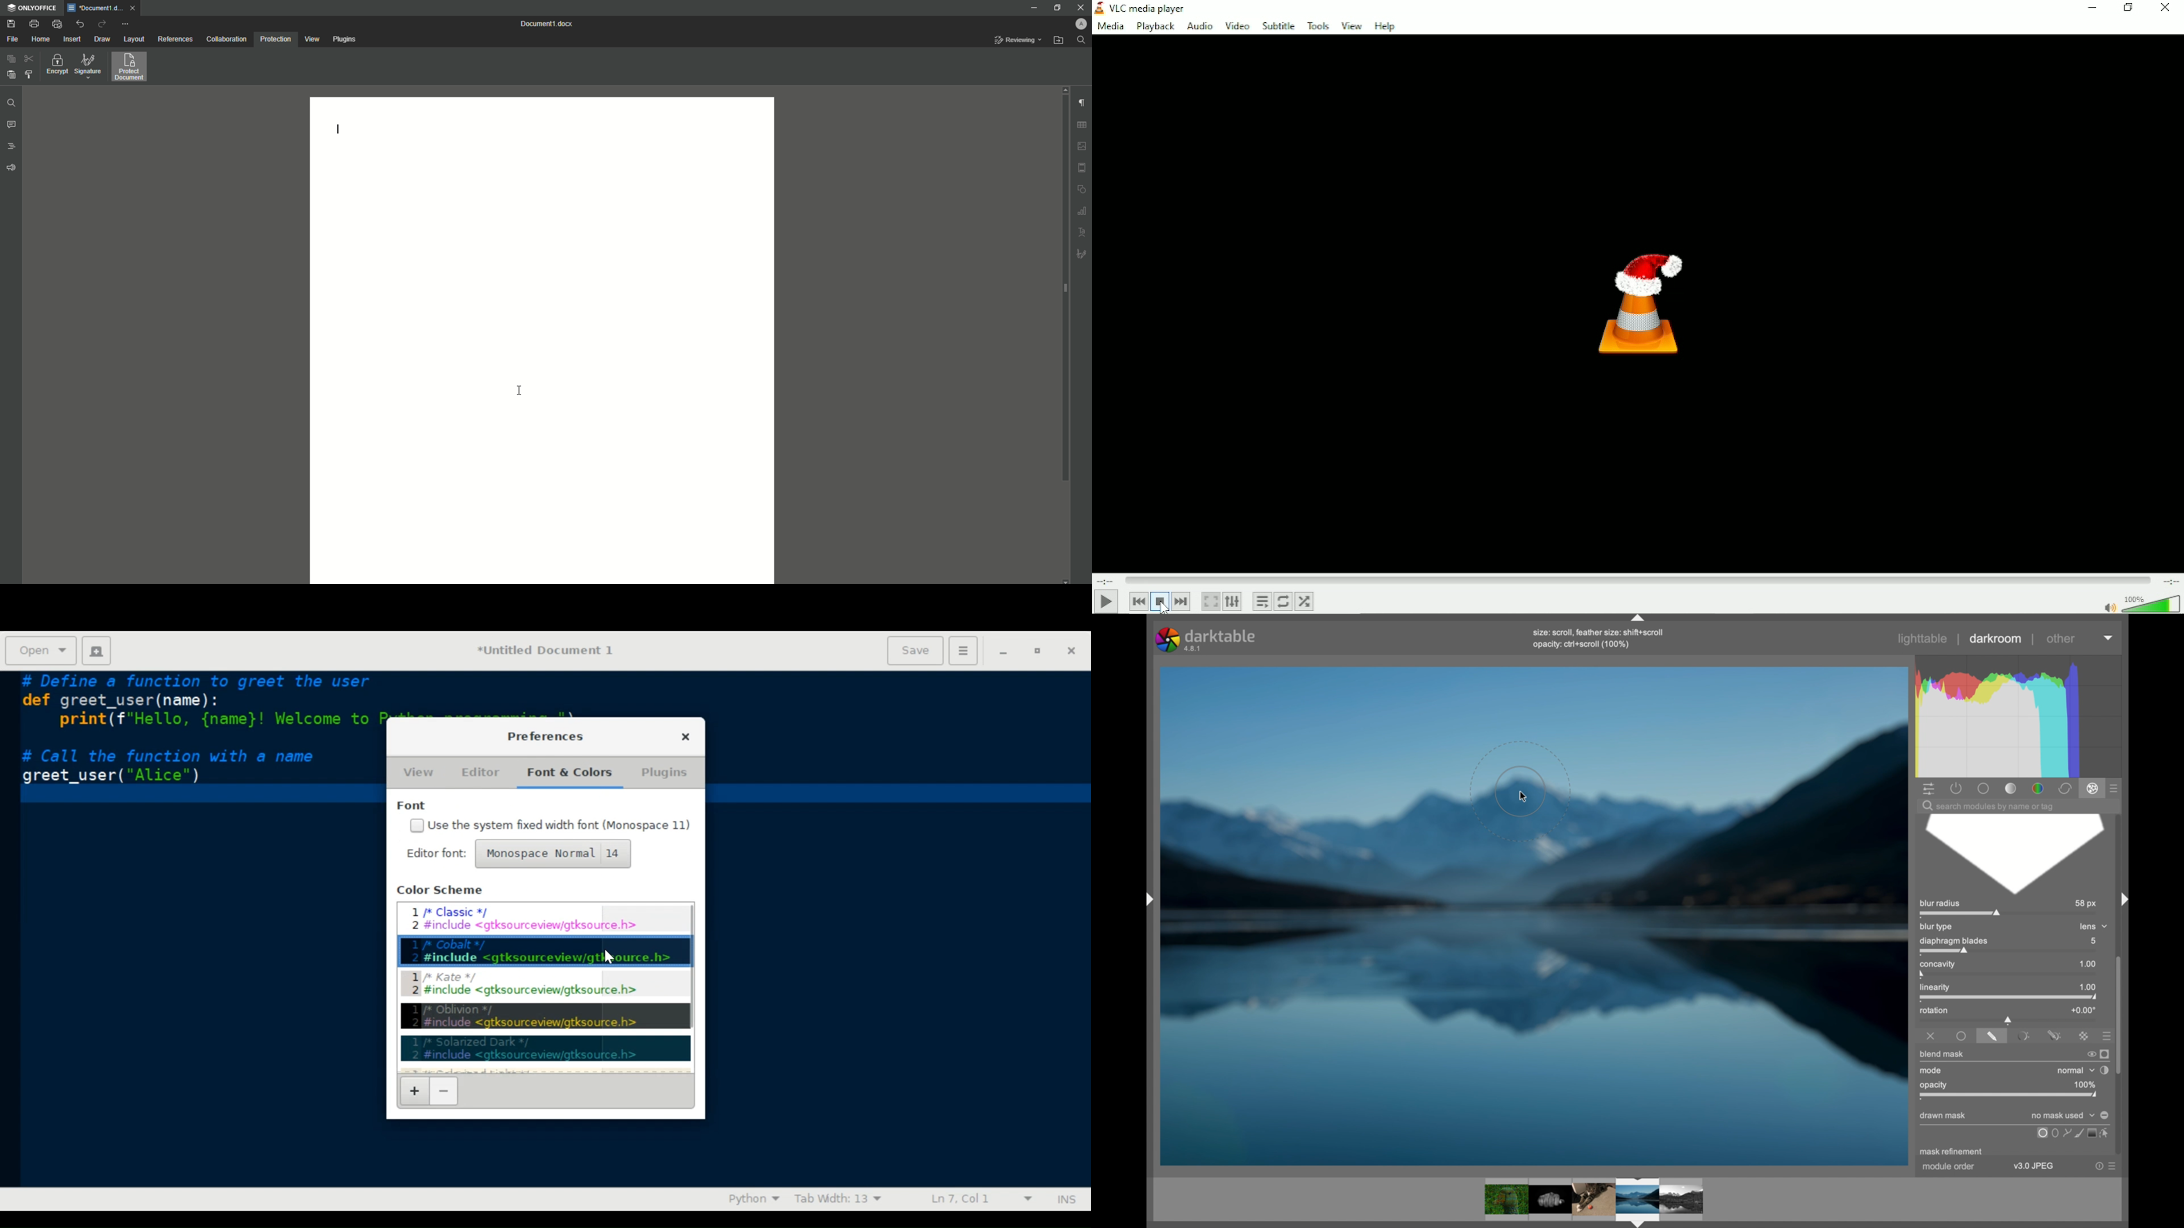 The width and height of the screenshot is (2184, 1232). What do you see at coordinates (2138, 603) in the screenshot?
I see `Audio` at bounding box center [2138, 603].